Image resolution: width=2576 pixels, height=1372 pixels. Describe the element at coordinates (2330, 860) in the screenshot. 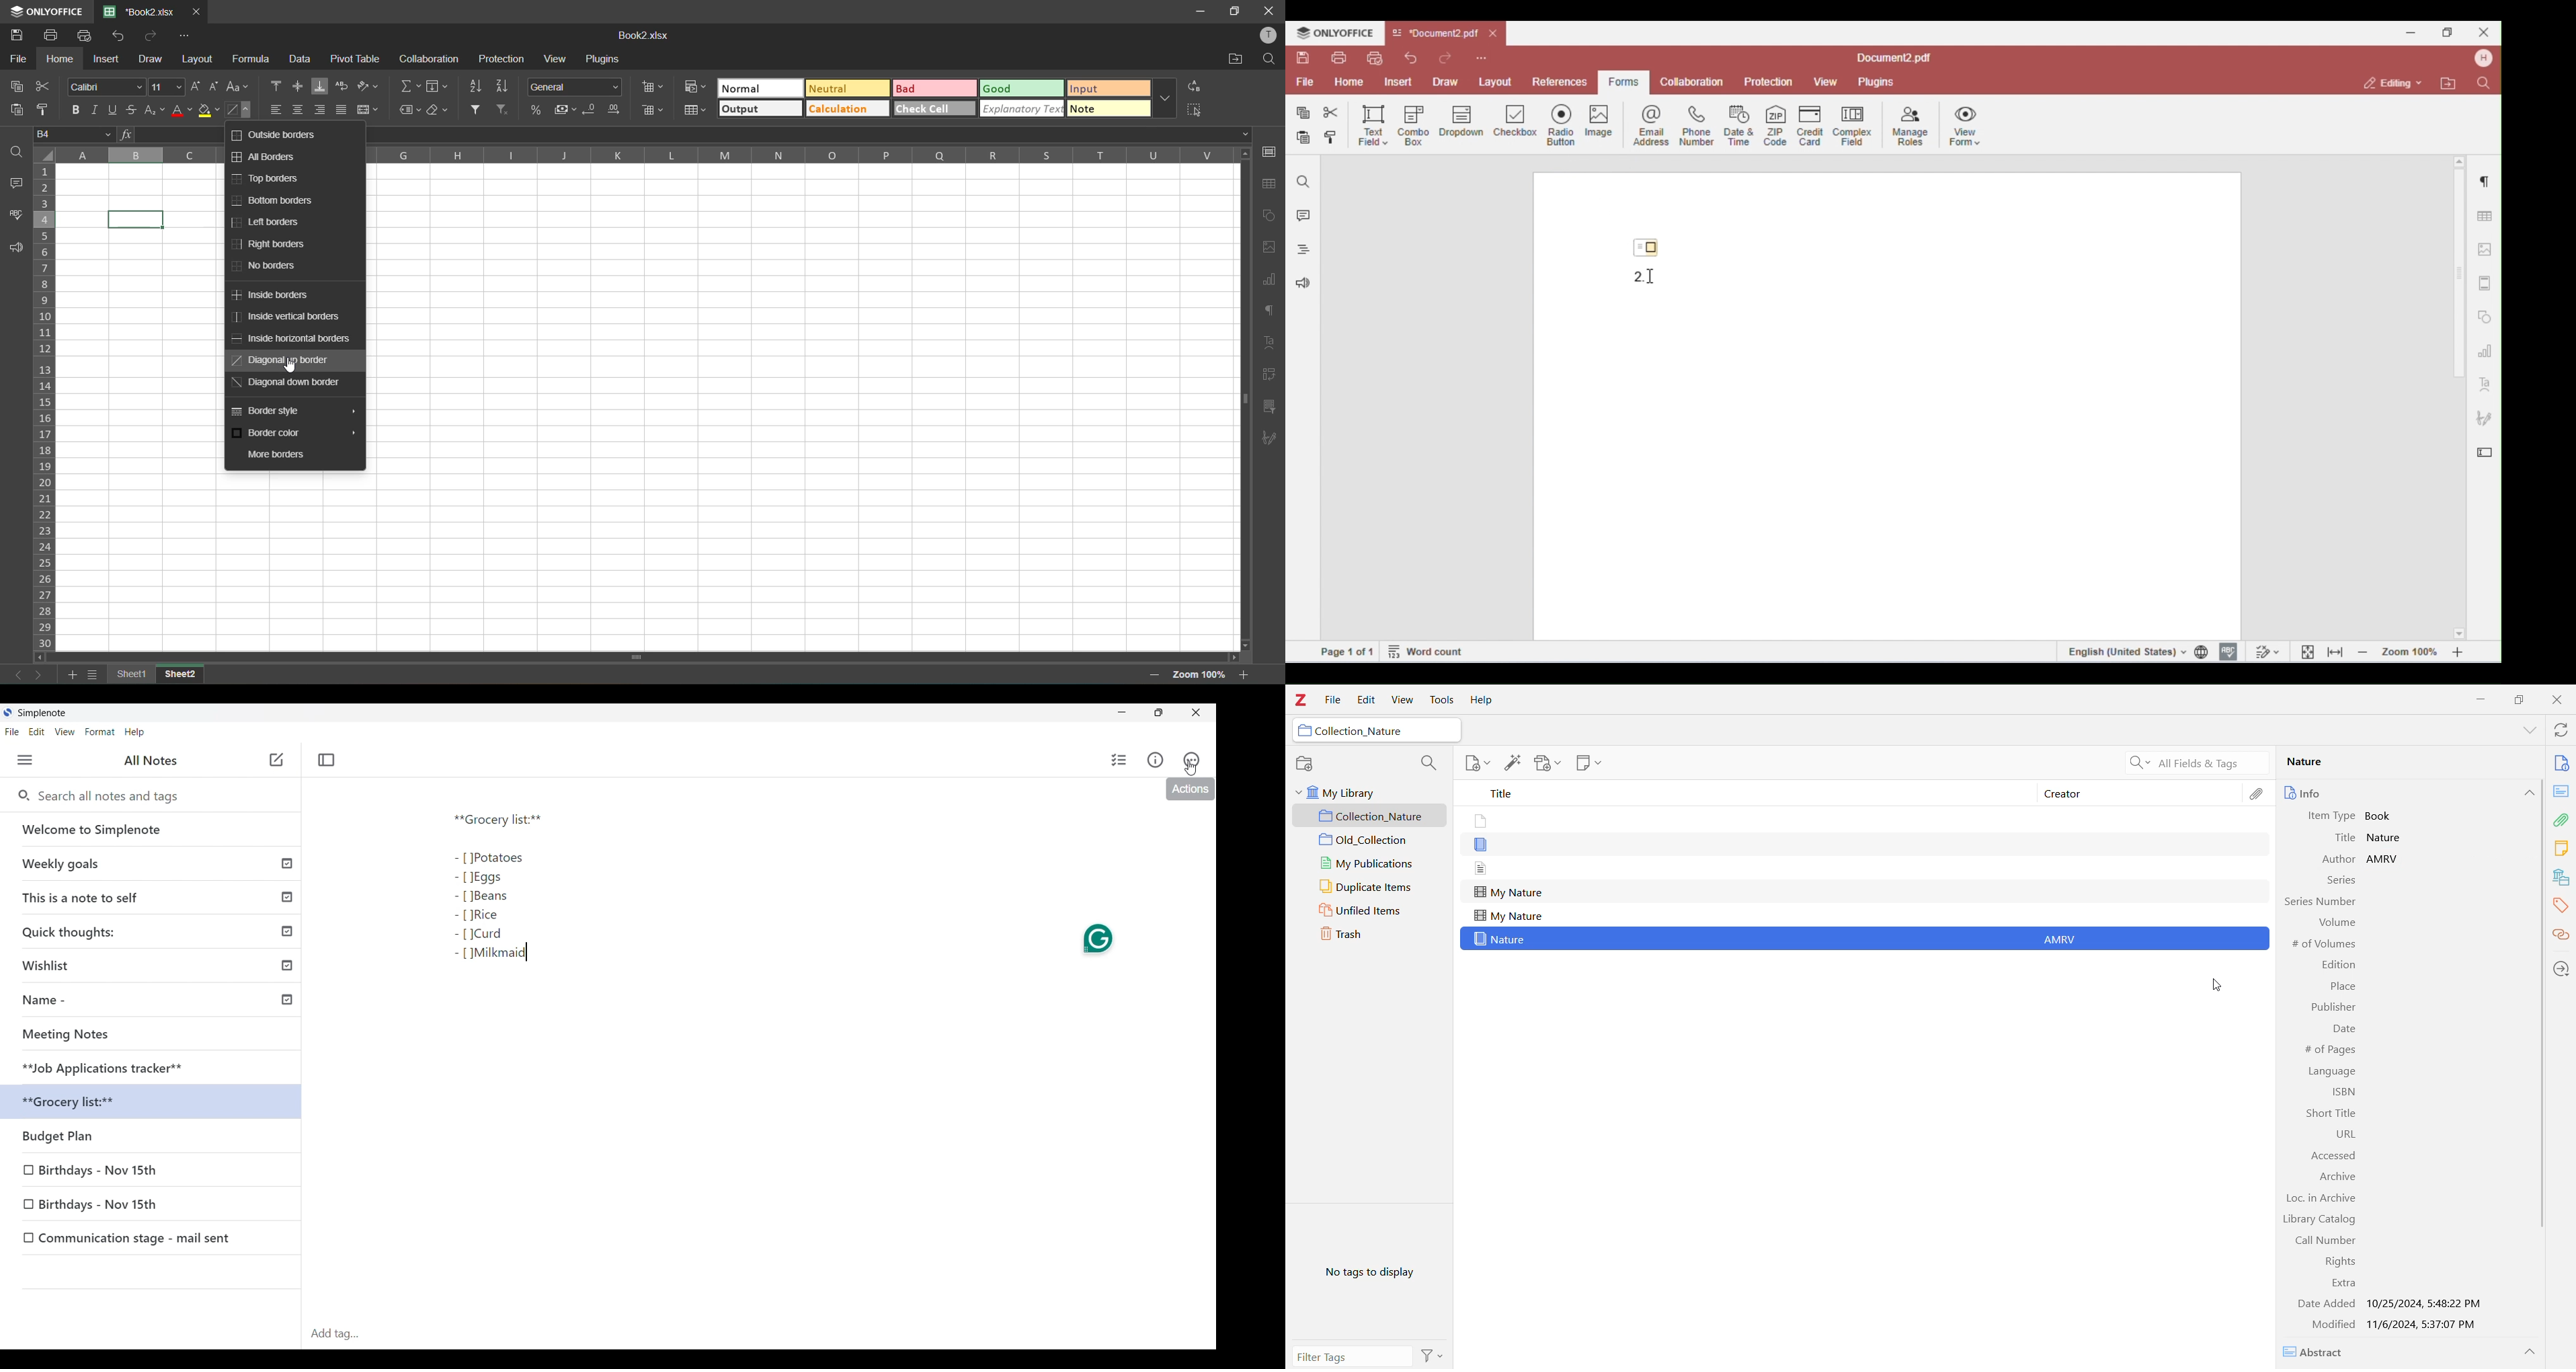

I see `Author` at that location.